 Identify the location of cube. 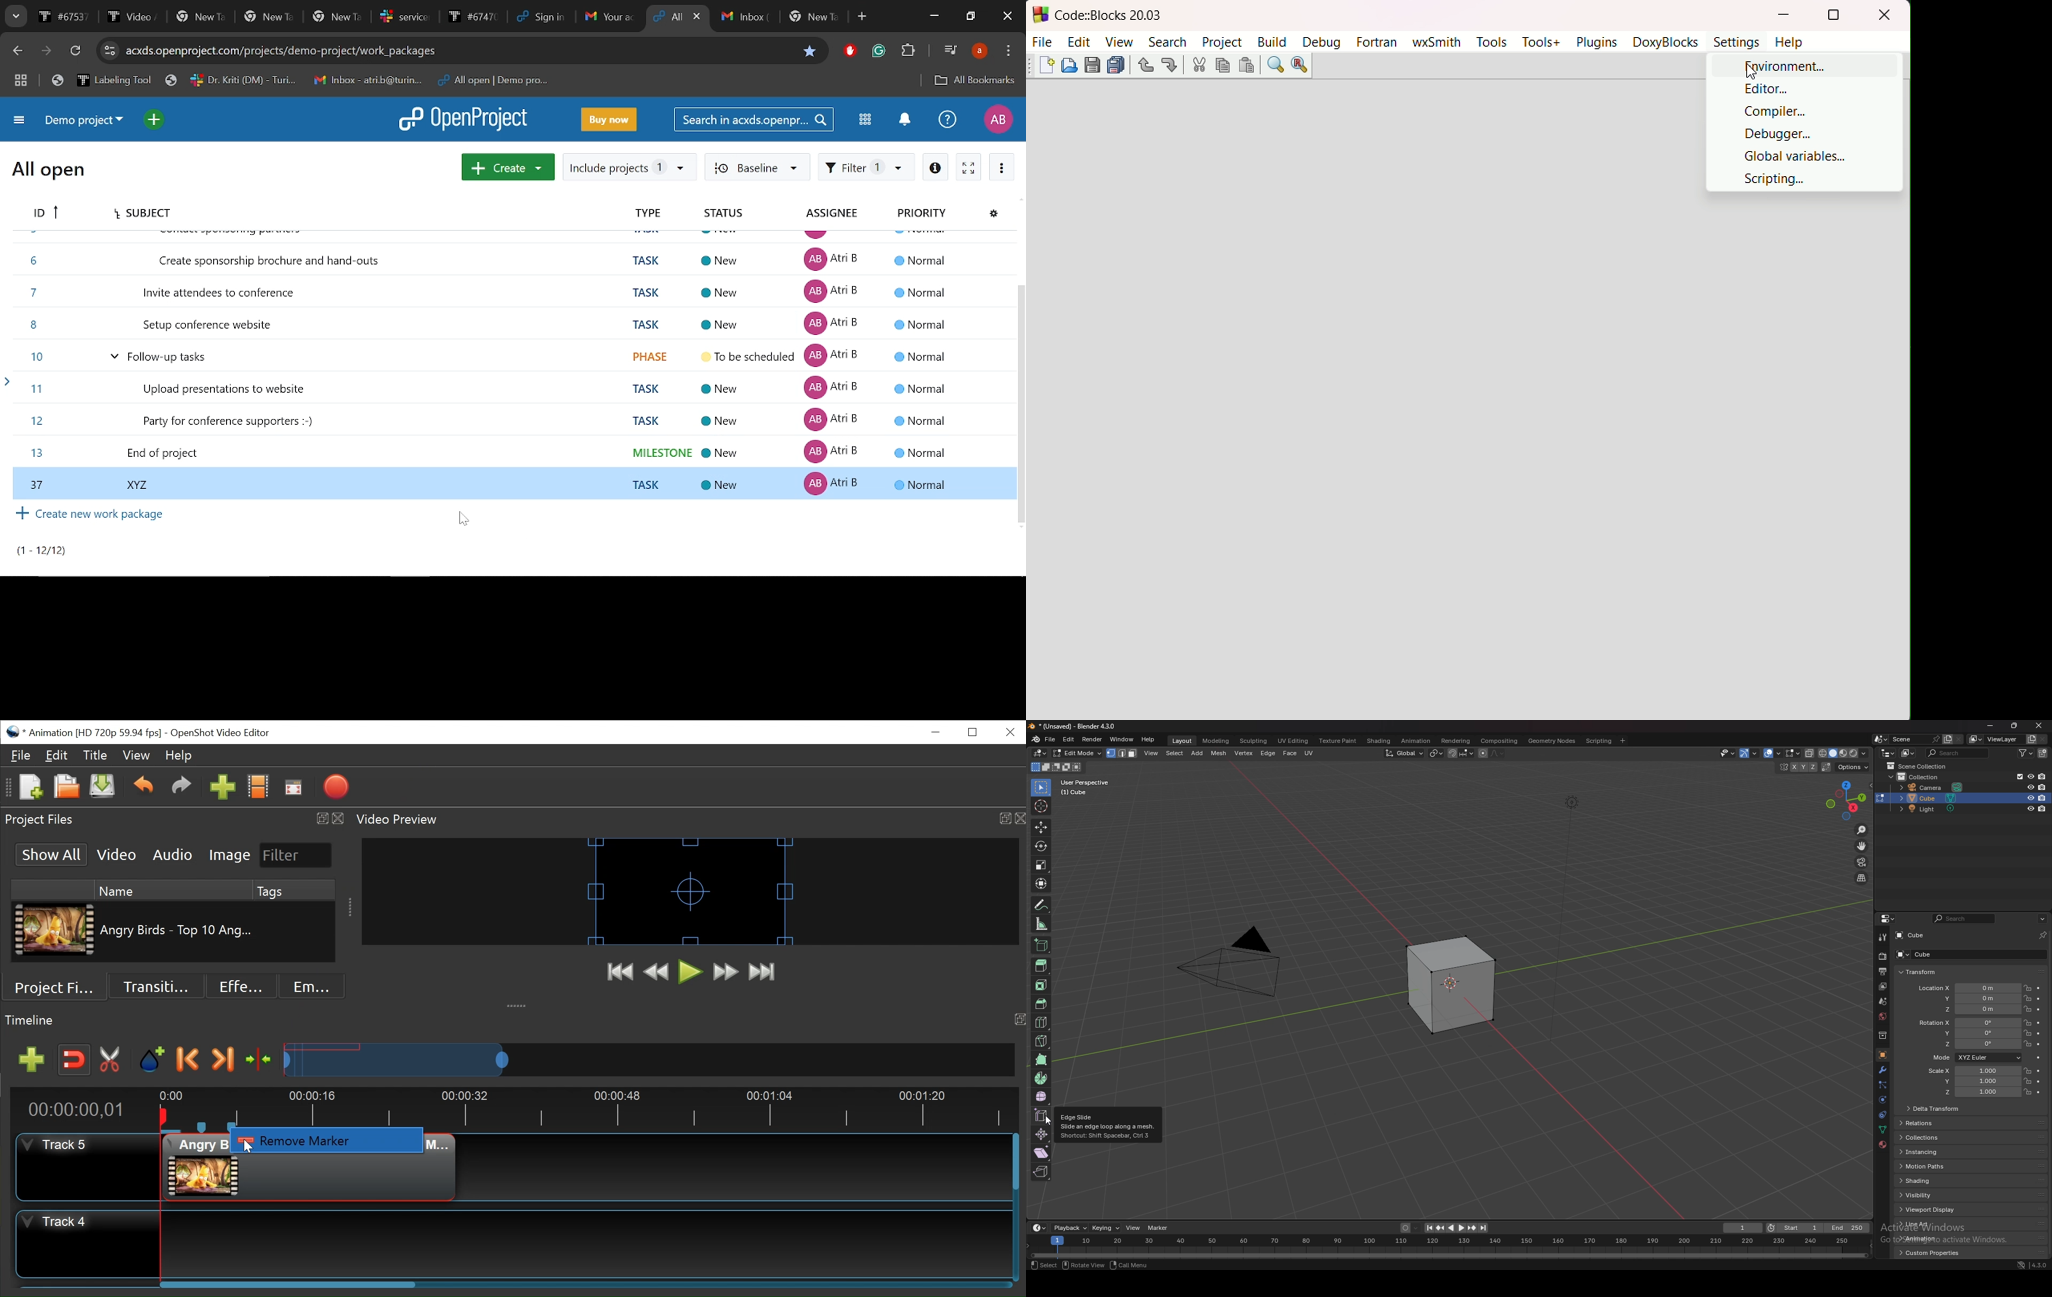
(1910, 935).